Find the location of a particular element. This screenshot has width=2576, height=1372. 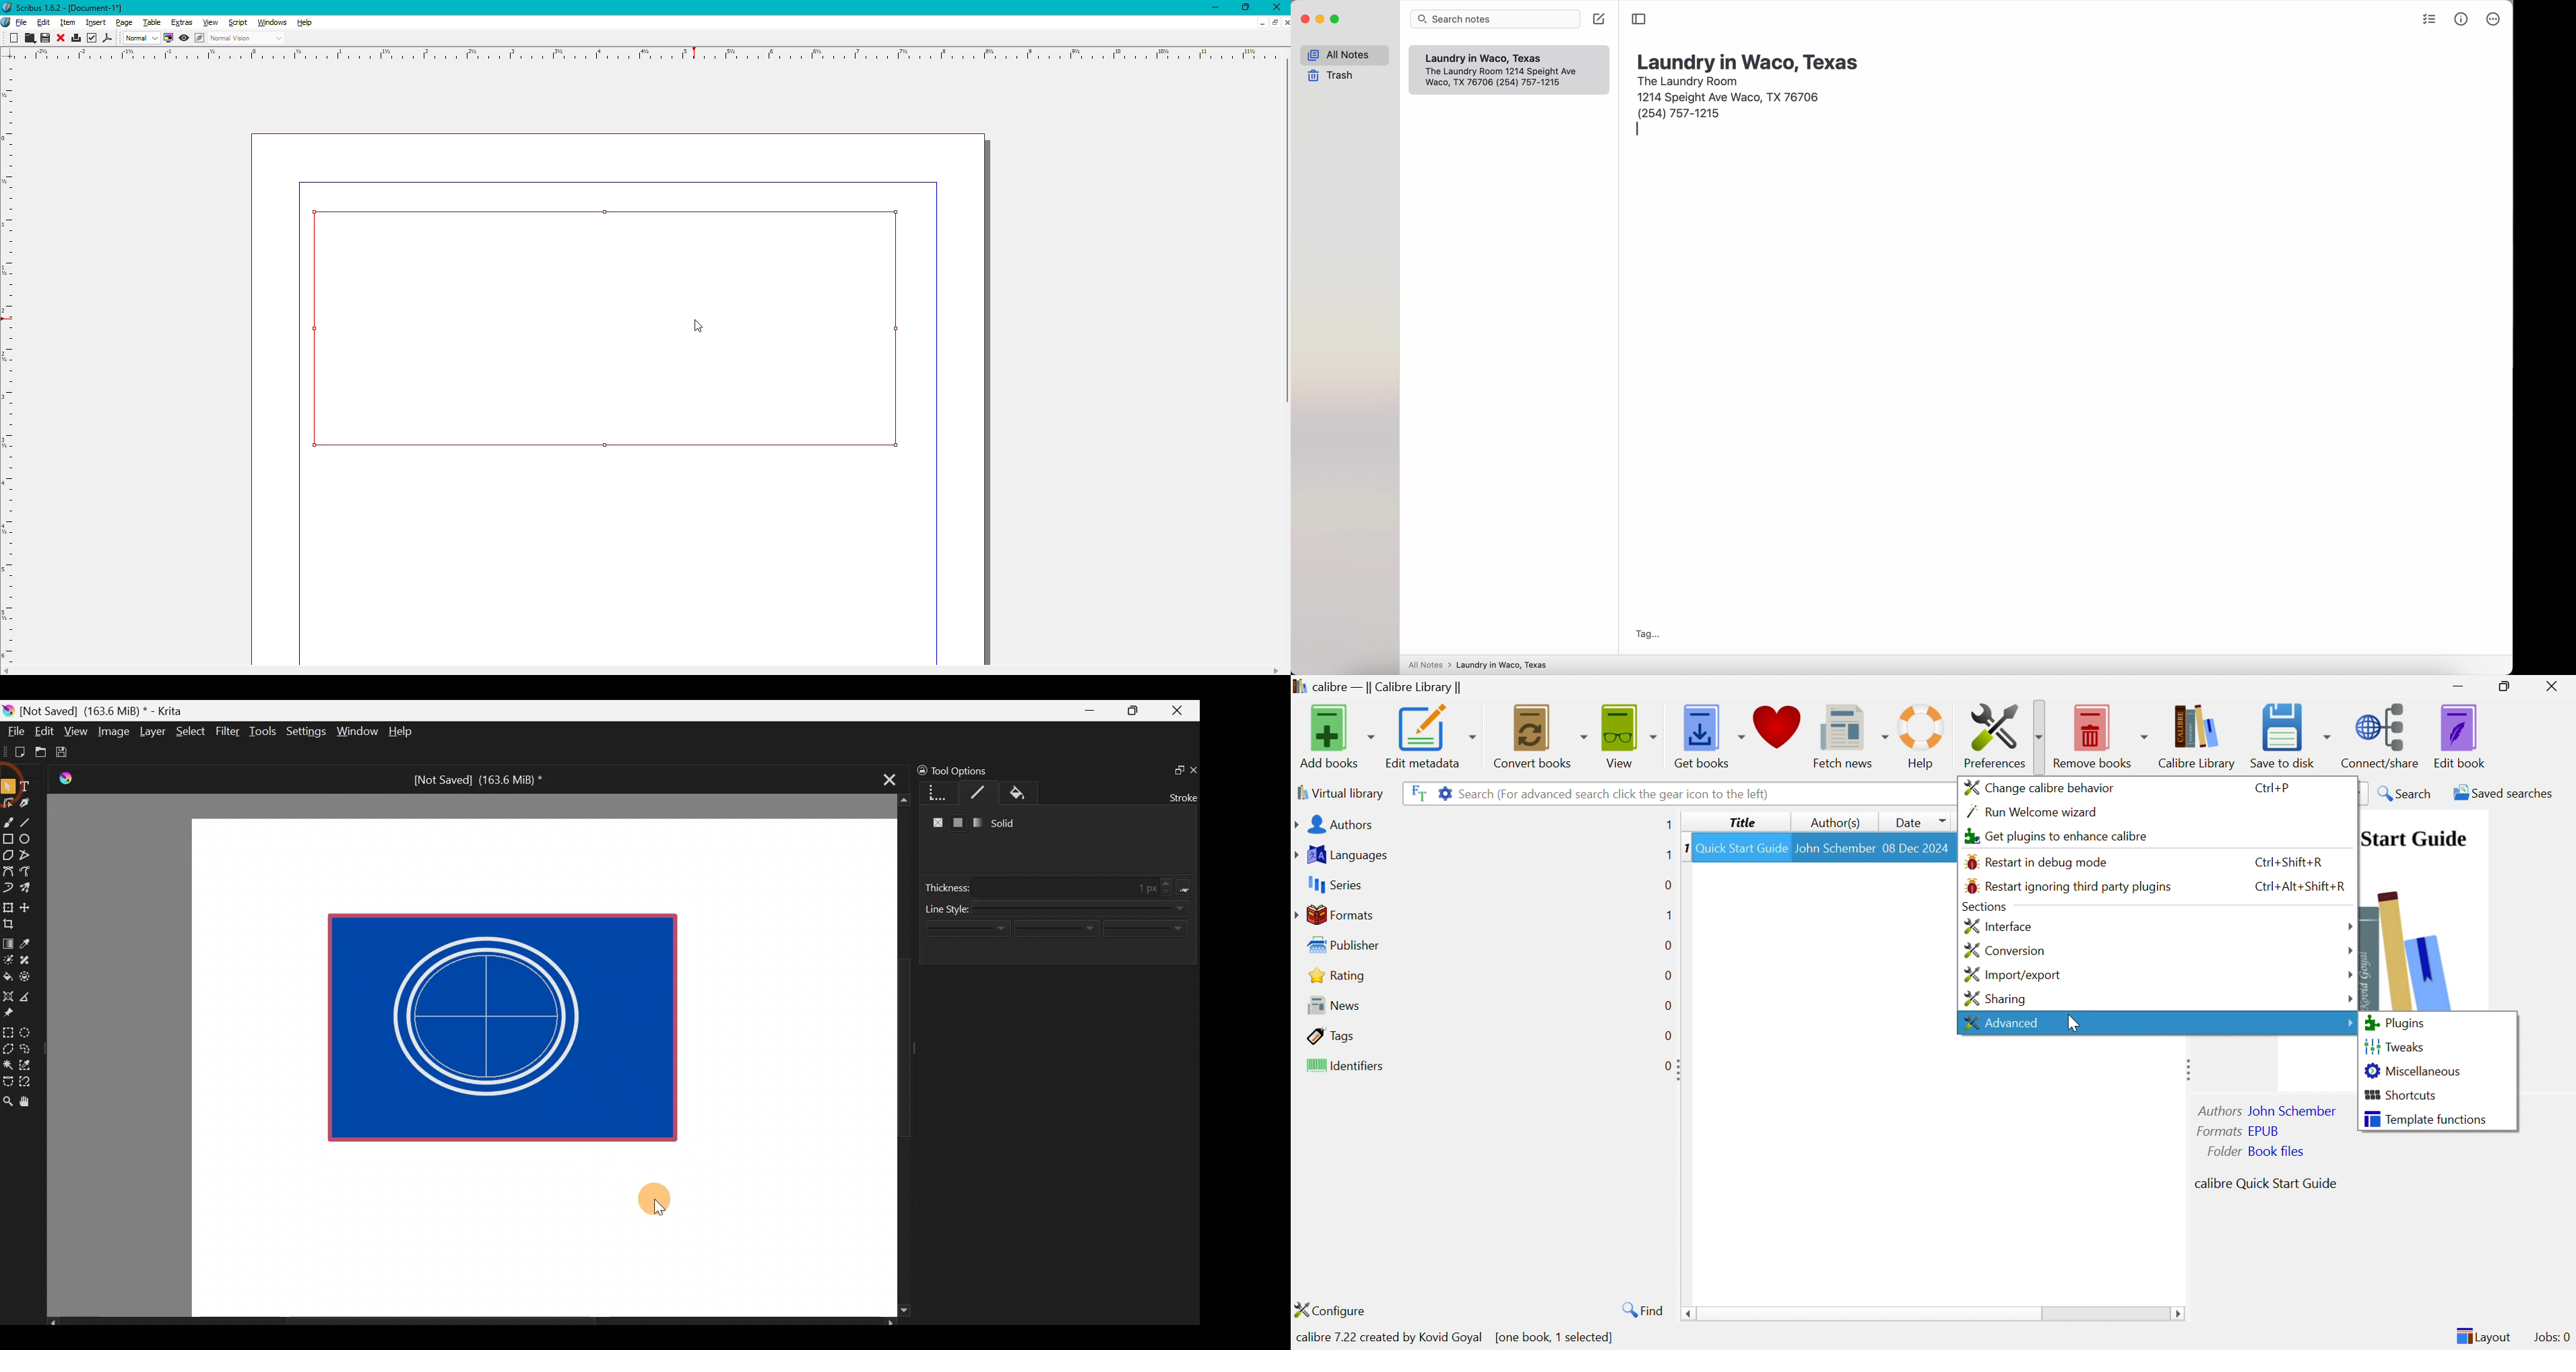

Connect/share is located at coordinates (2383, 733).